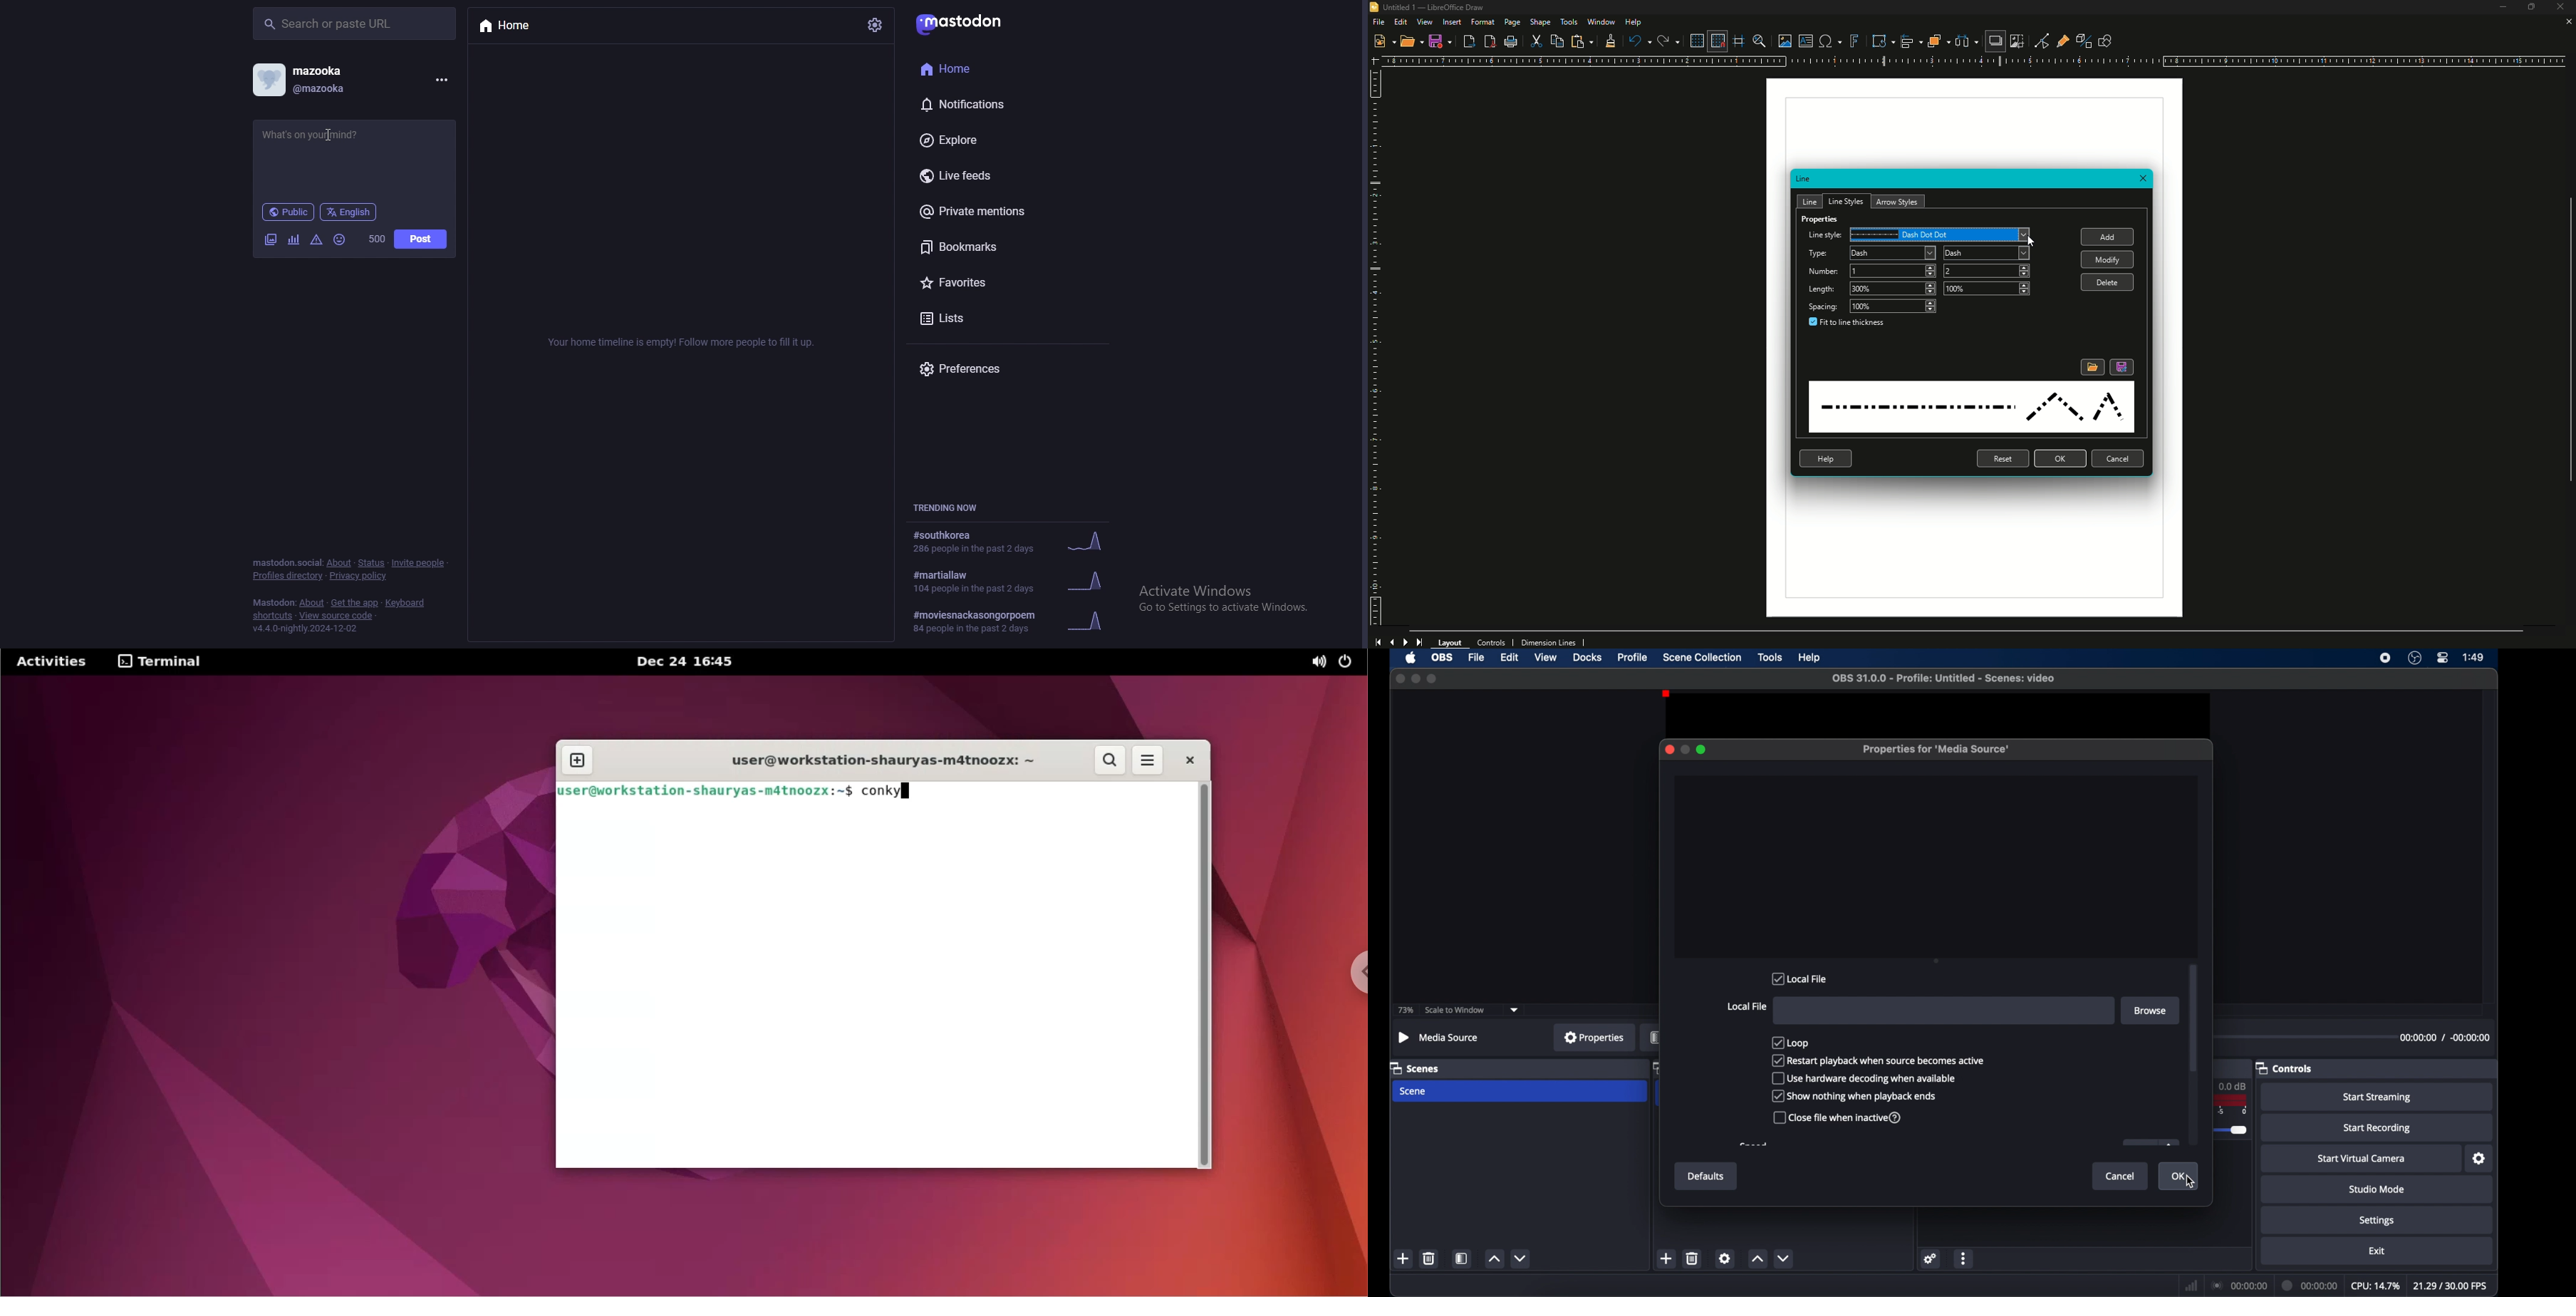  I want to click on Save Line Style, so click(2122, 367).